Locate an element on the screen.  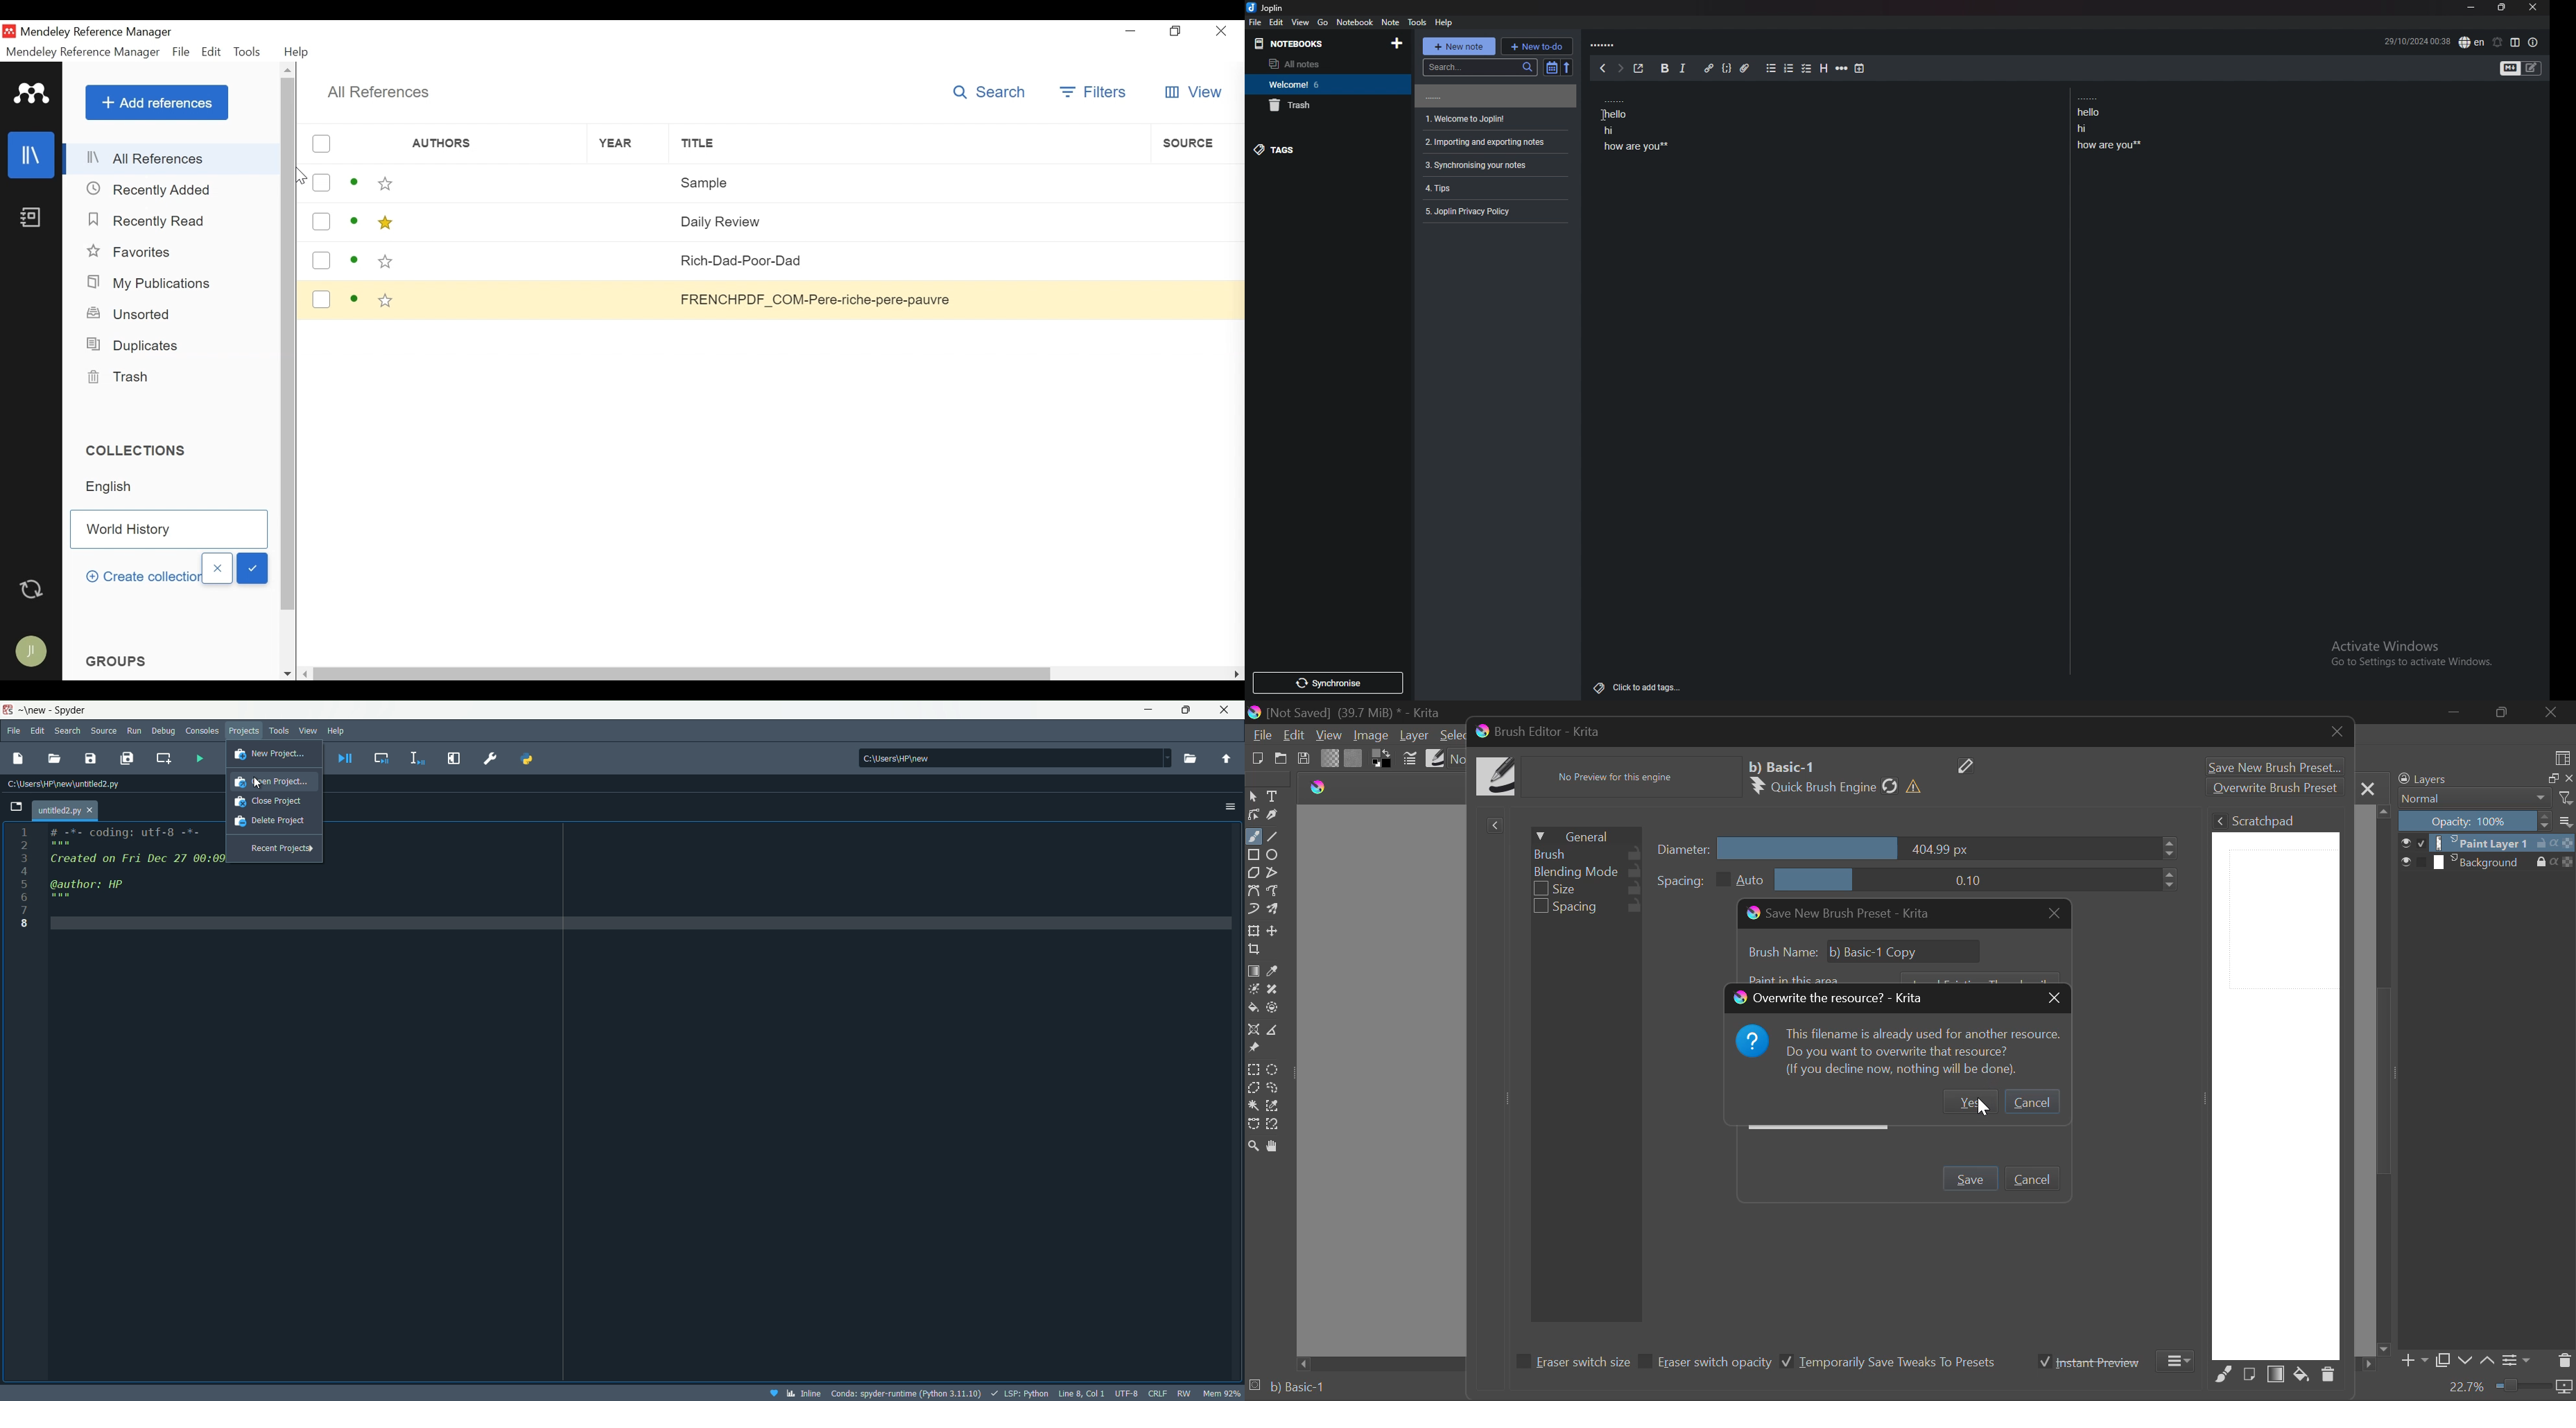
Calligraphic Line is located at coordinates (1271, 814).